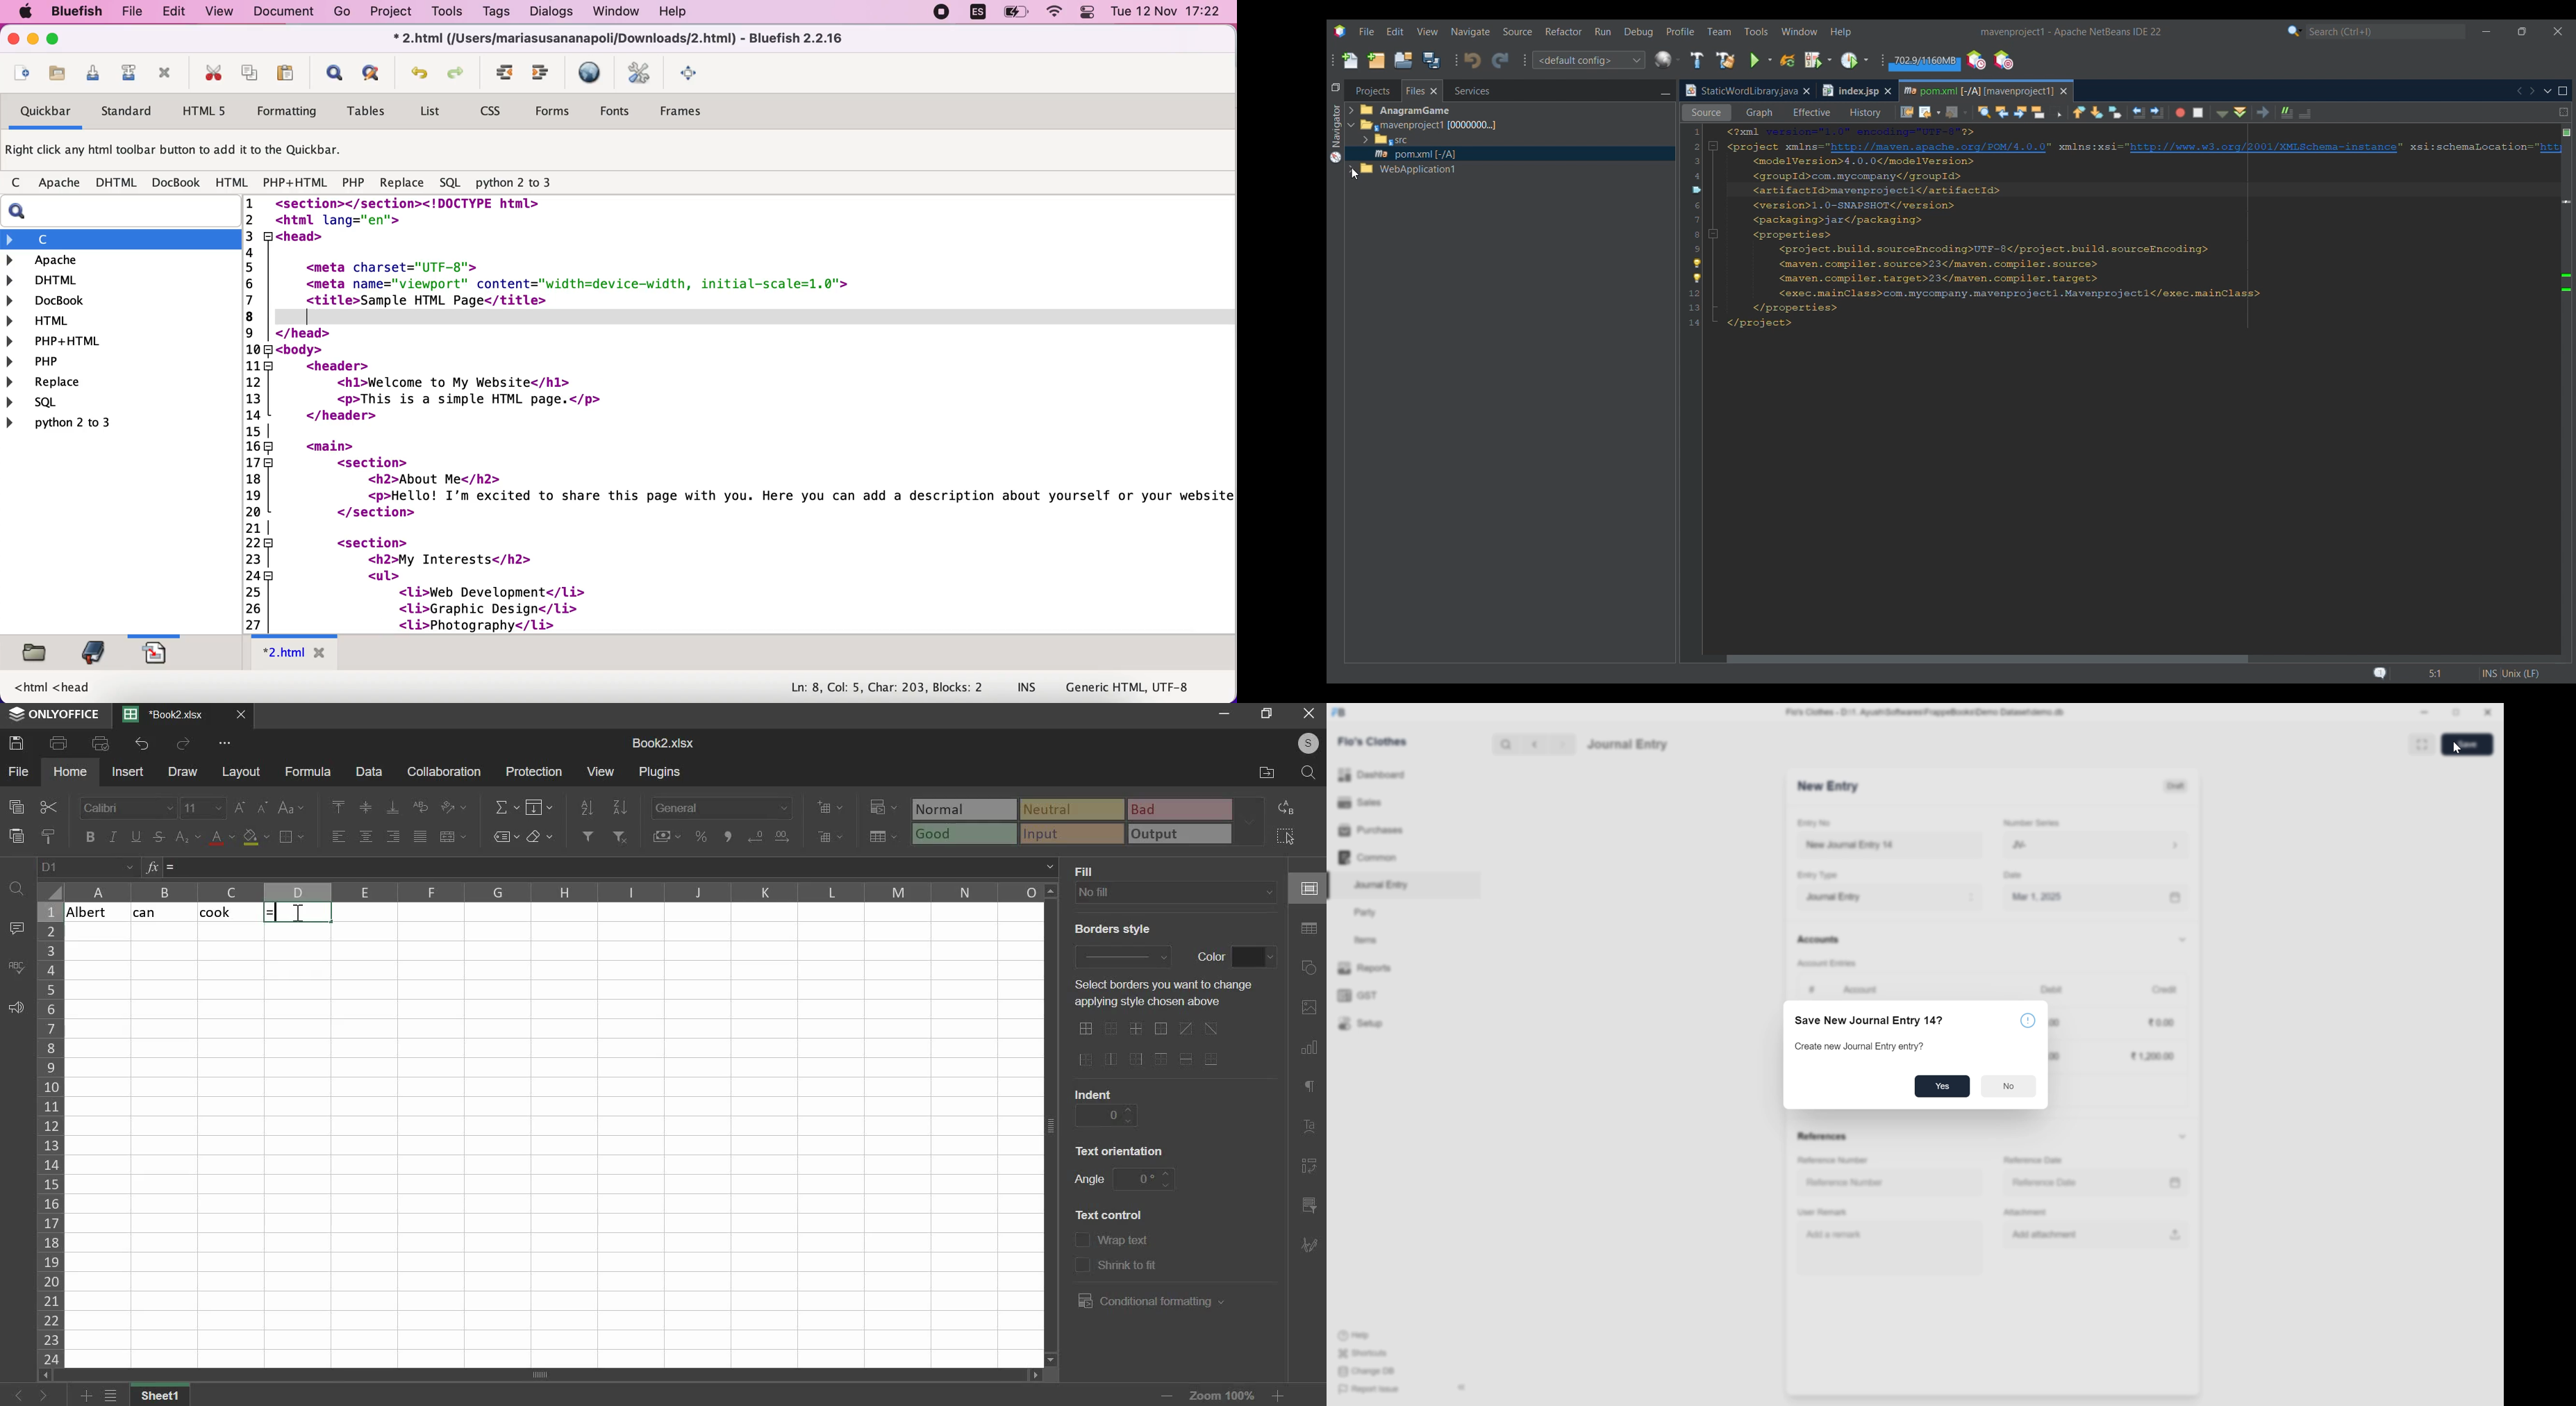 The height and width of the screenshot is (1428, 2576). What do you see at coordinates (1359, 801) in the screenshot?
I see `Sales` at bounding box center [1359, 801].